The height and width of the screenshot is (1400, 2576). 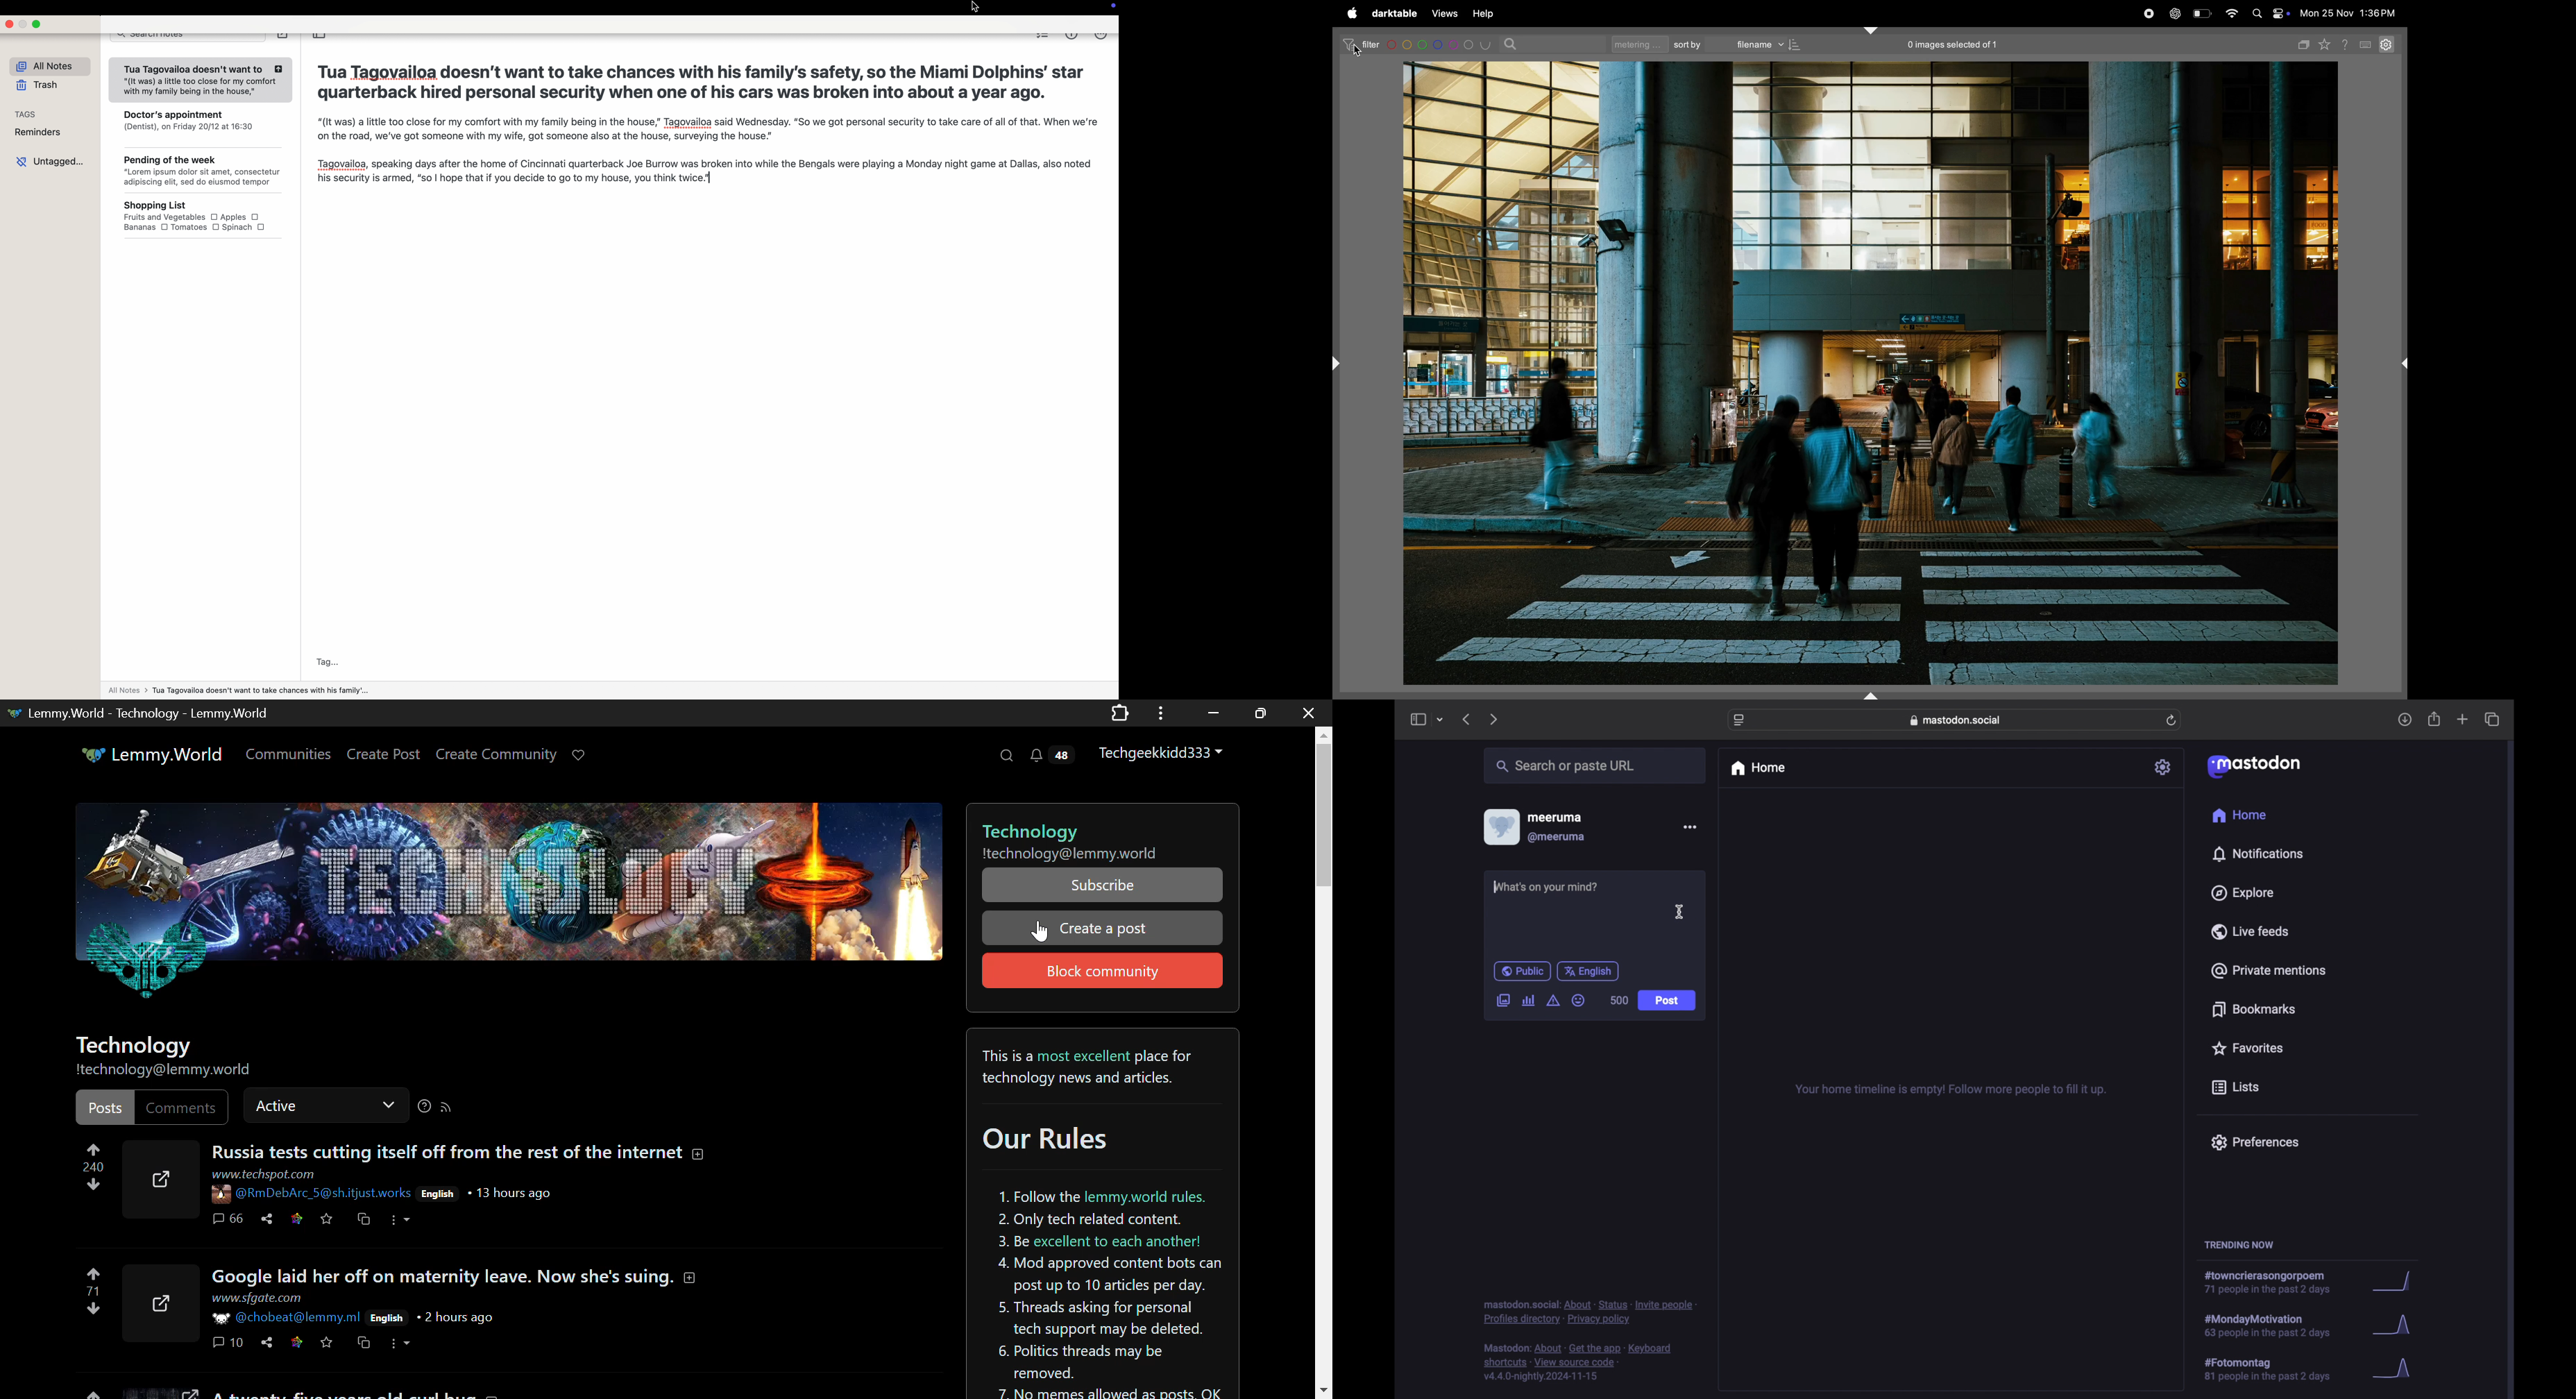 I want to click on trash, so click(x=36, y=86).